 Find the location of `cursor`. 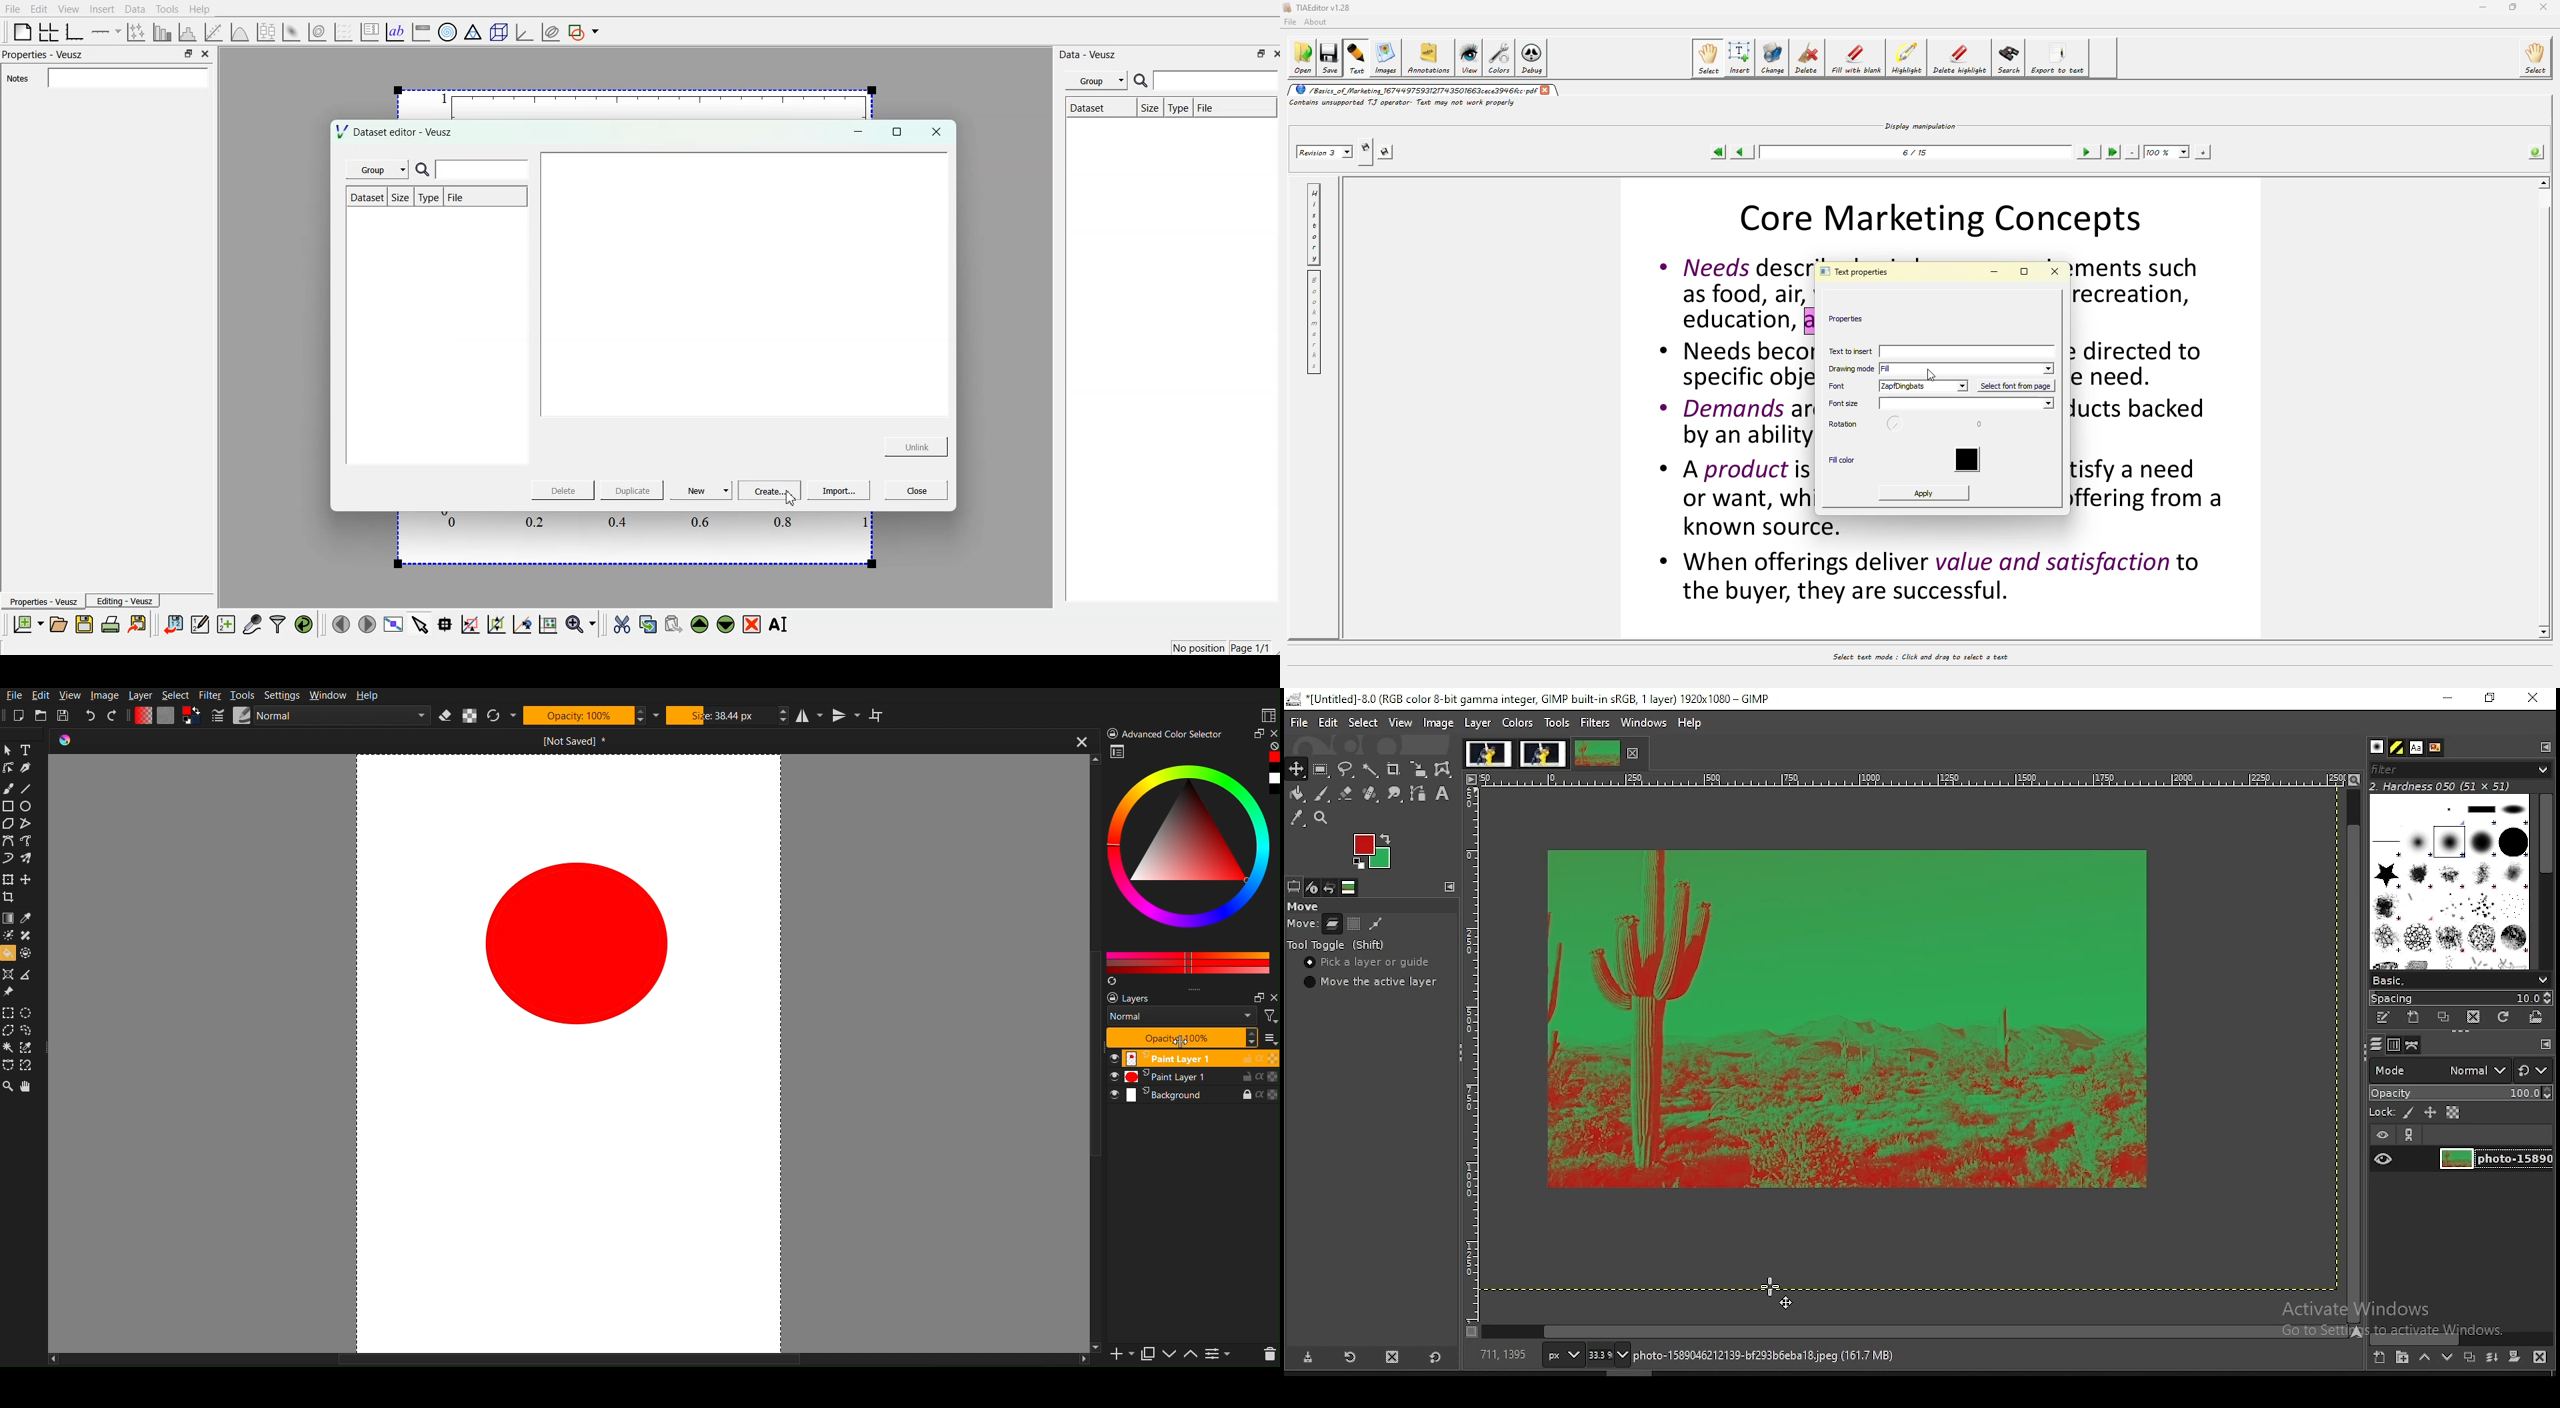

cursor is located at coordinates (1180, 1045).